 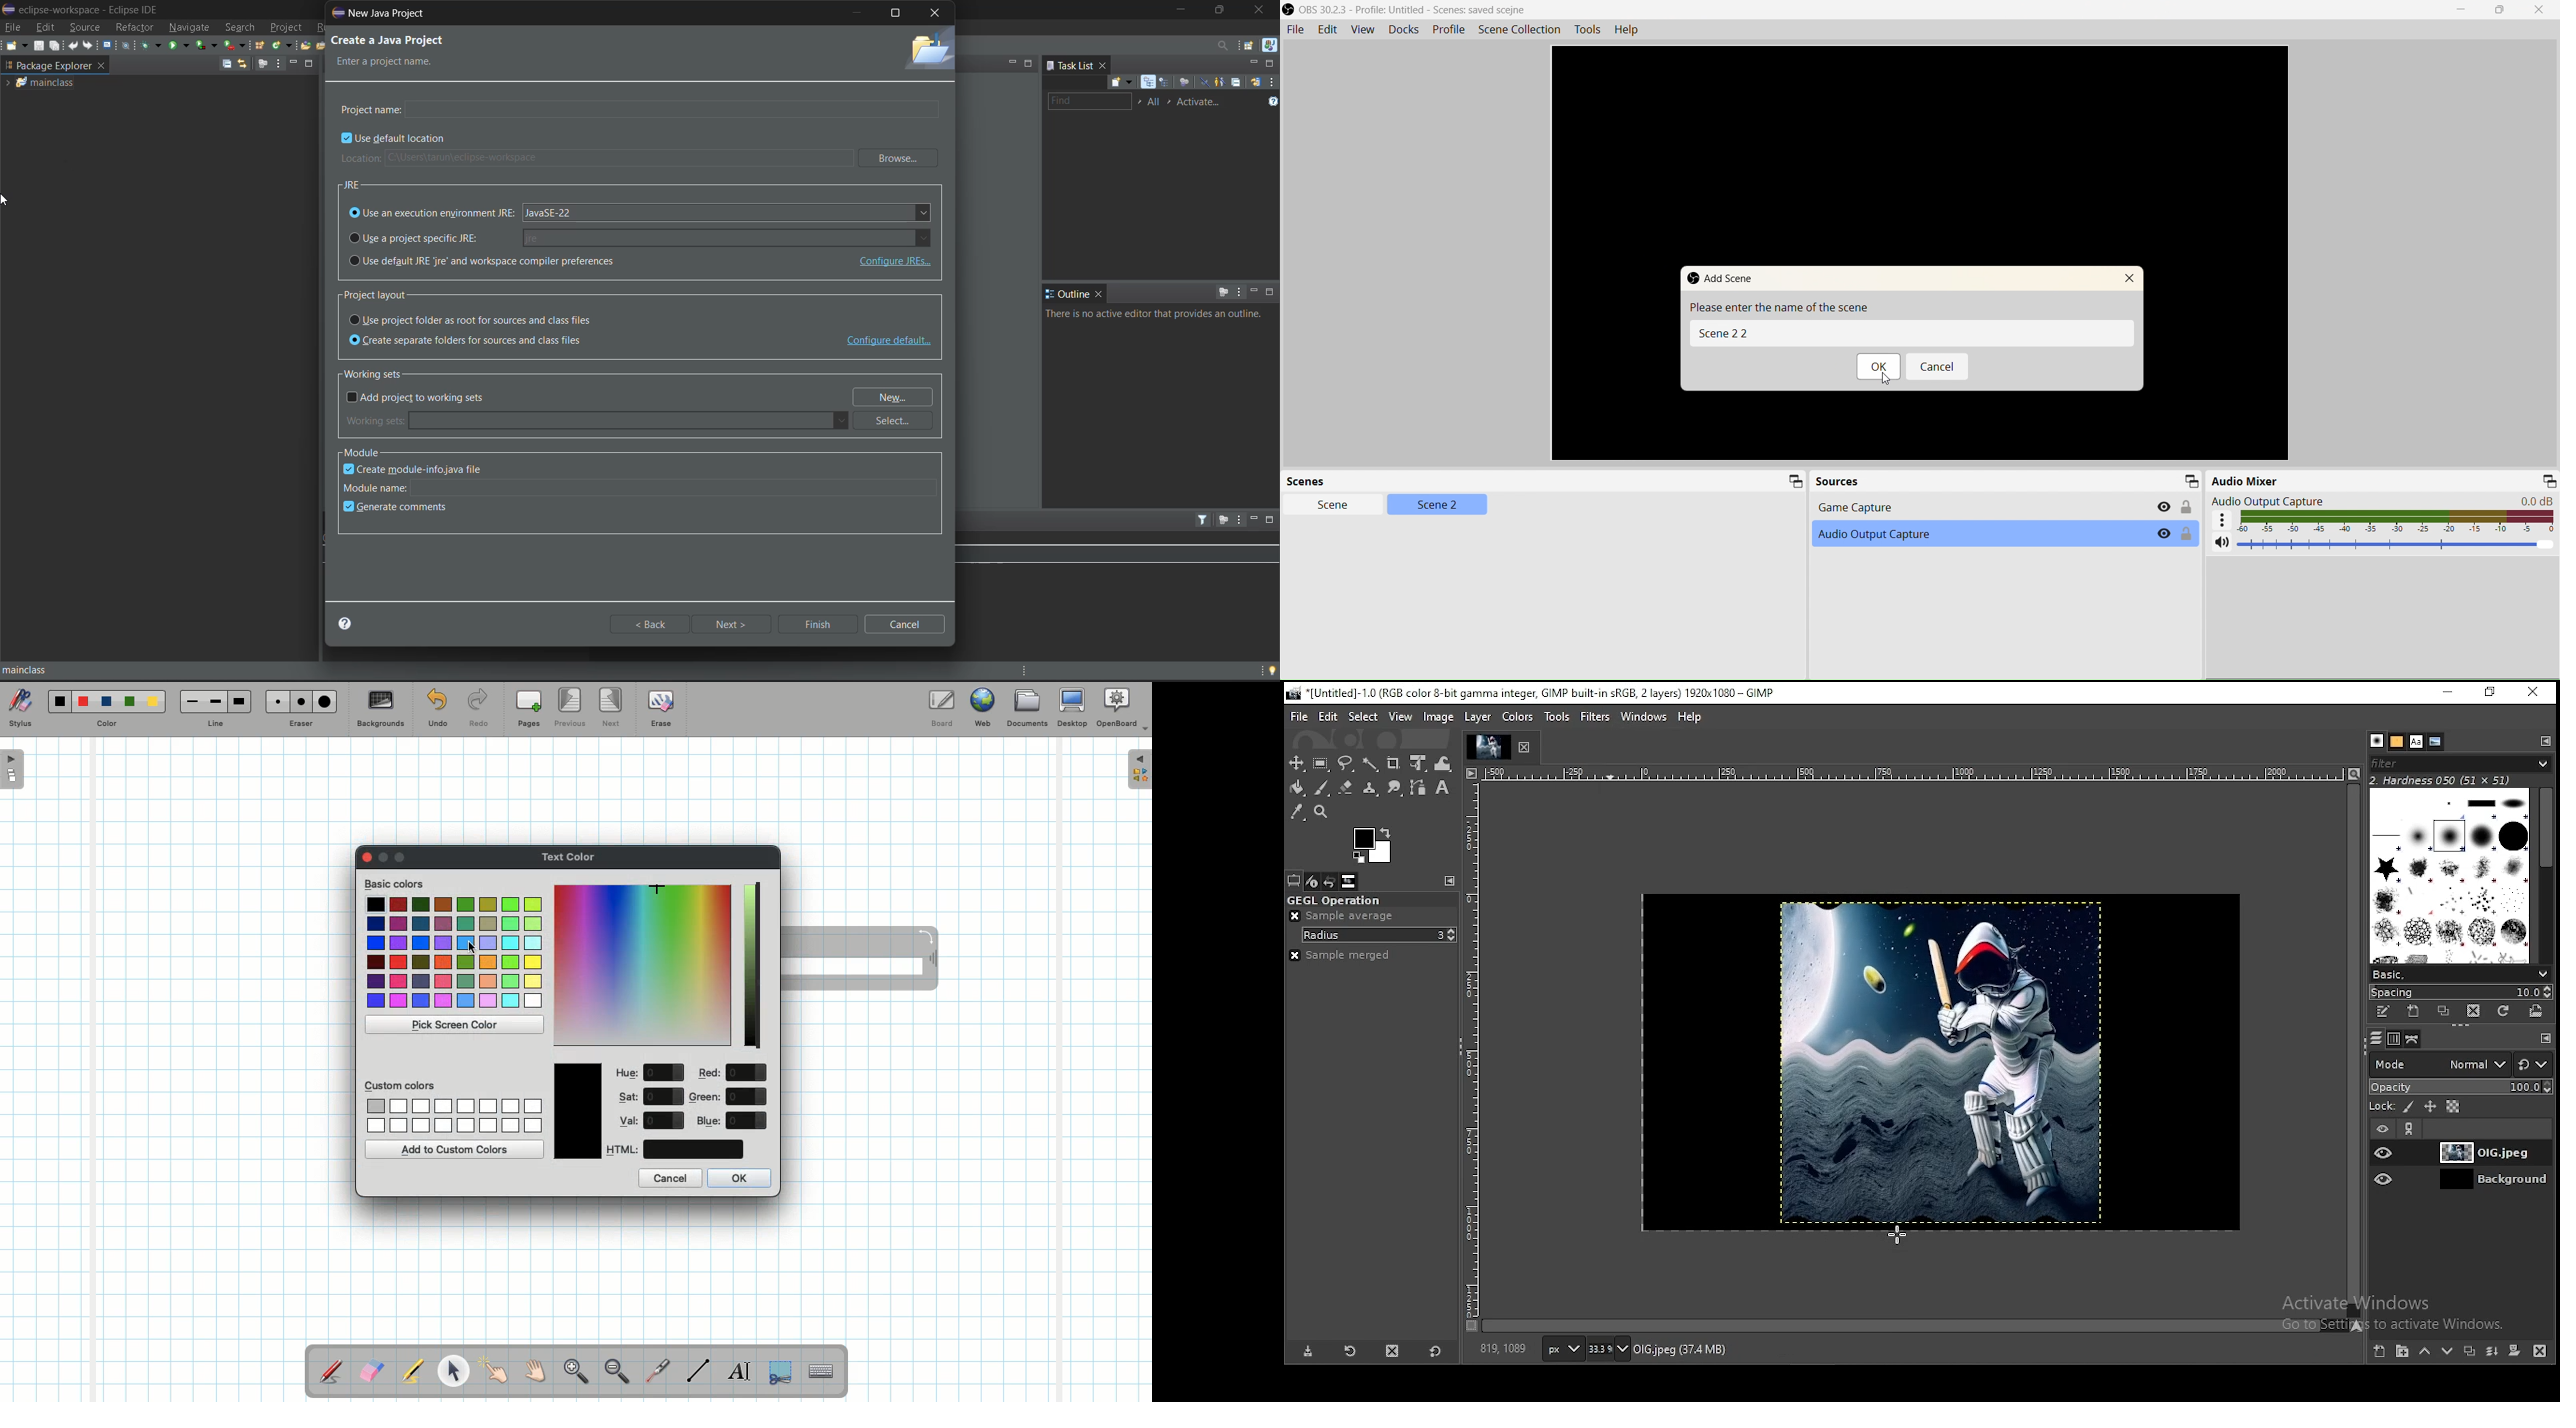 What do you see at coordinates (1407, 9) in the screenshot?
I see `OBS 30.23 - Profile Untitled - Scene saved scejne` at bounding box center [1407, 9].